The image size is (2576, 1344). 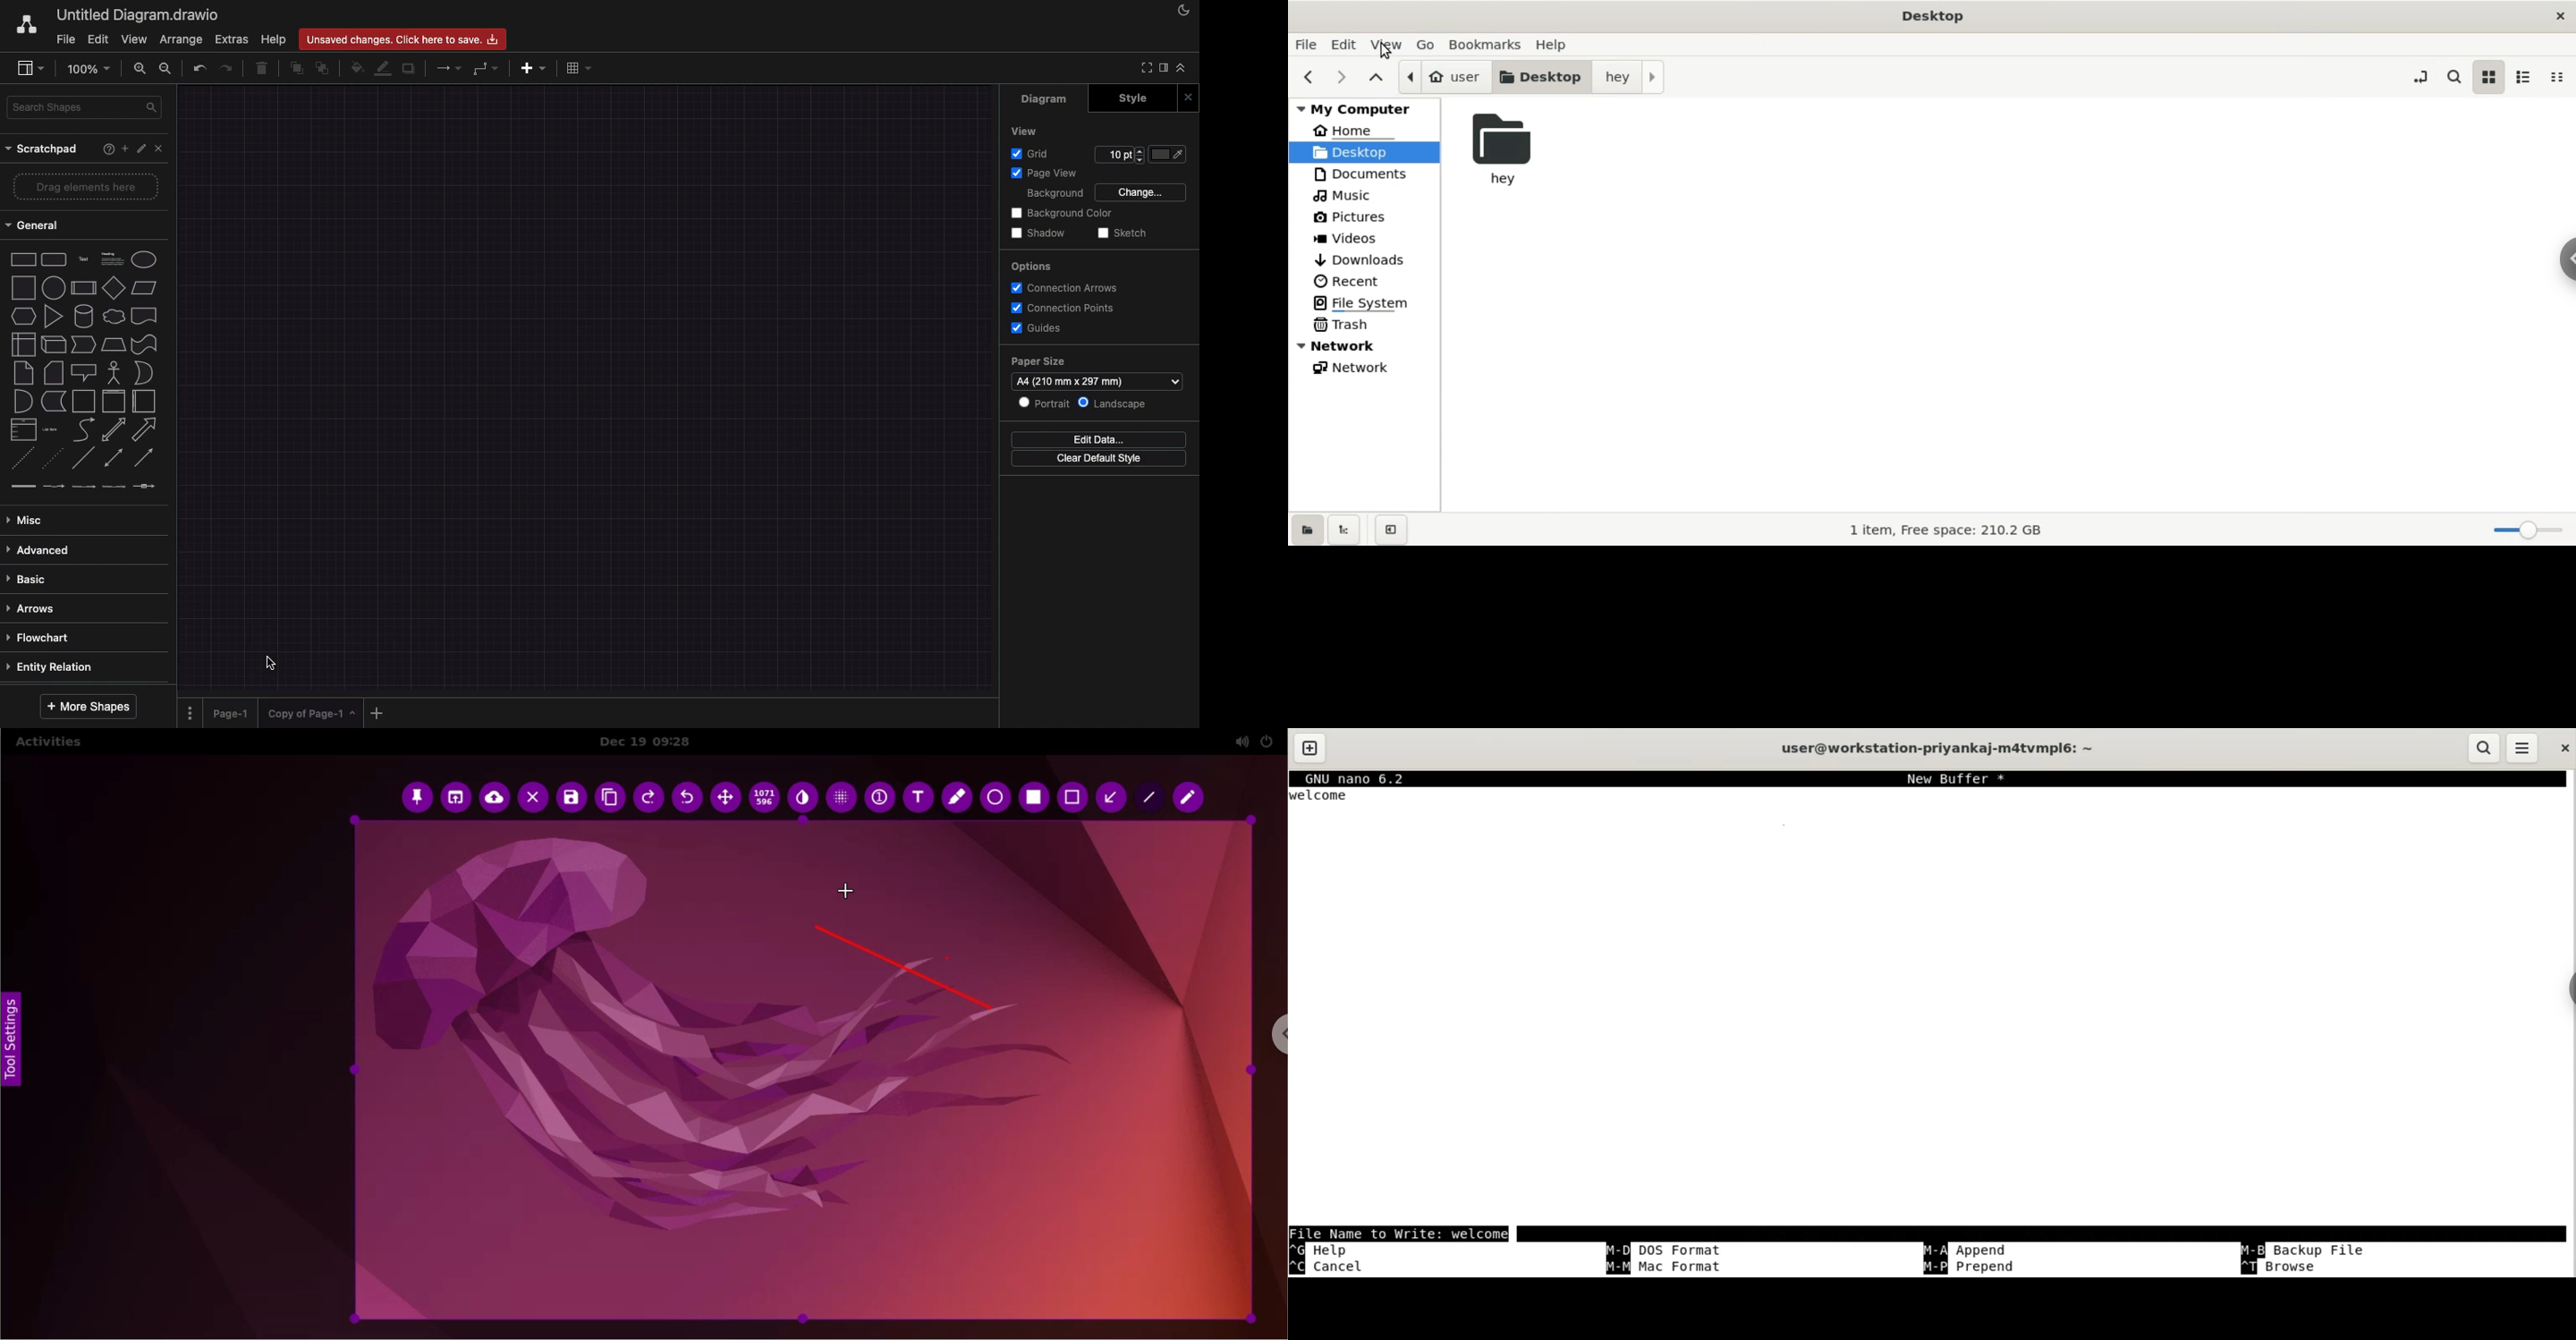 I want to click on line, so click(x=86, y=458).